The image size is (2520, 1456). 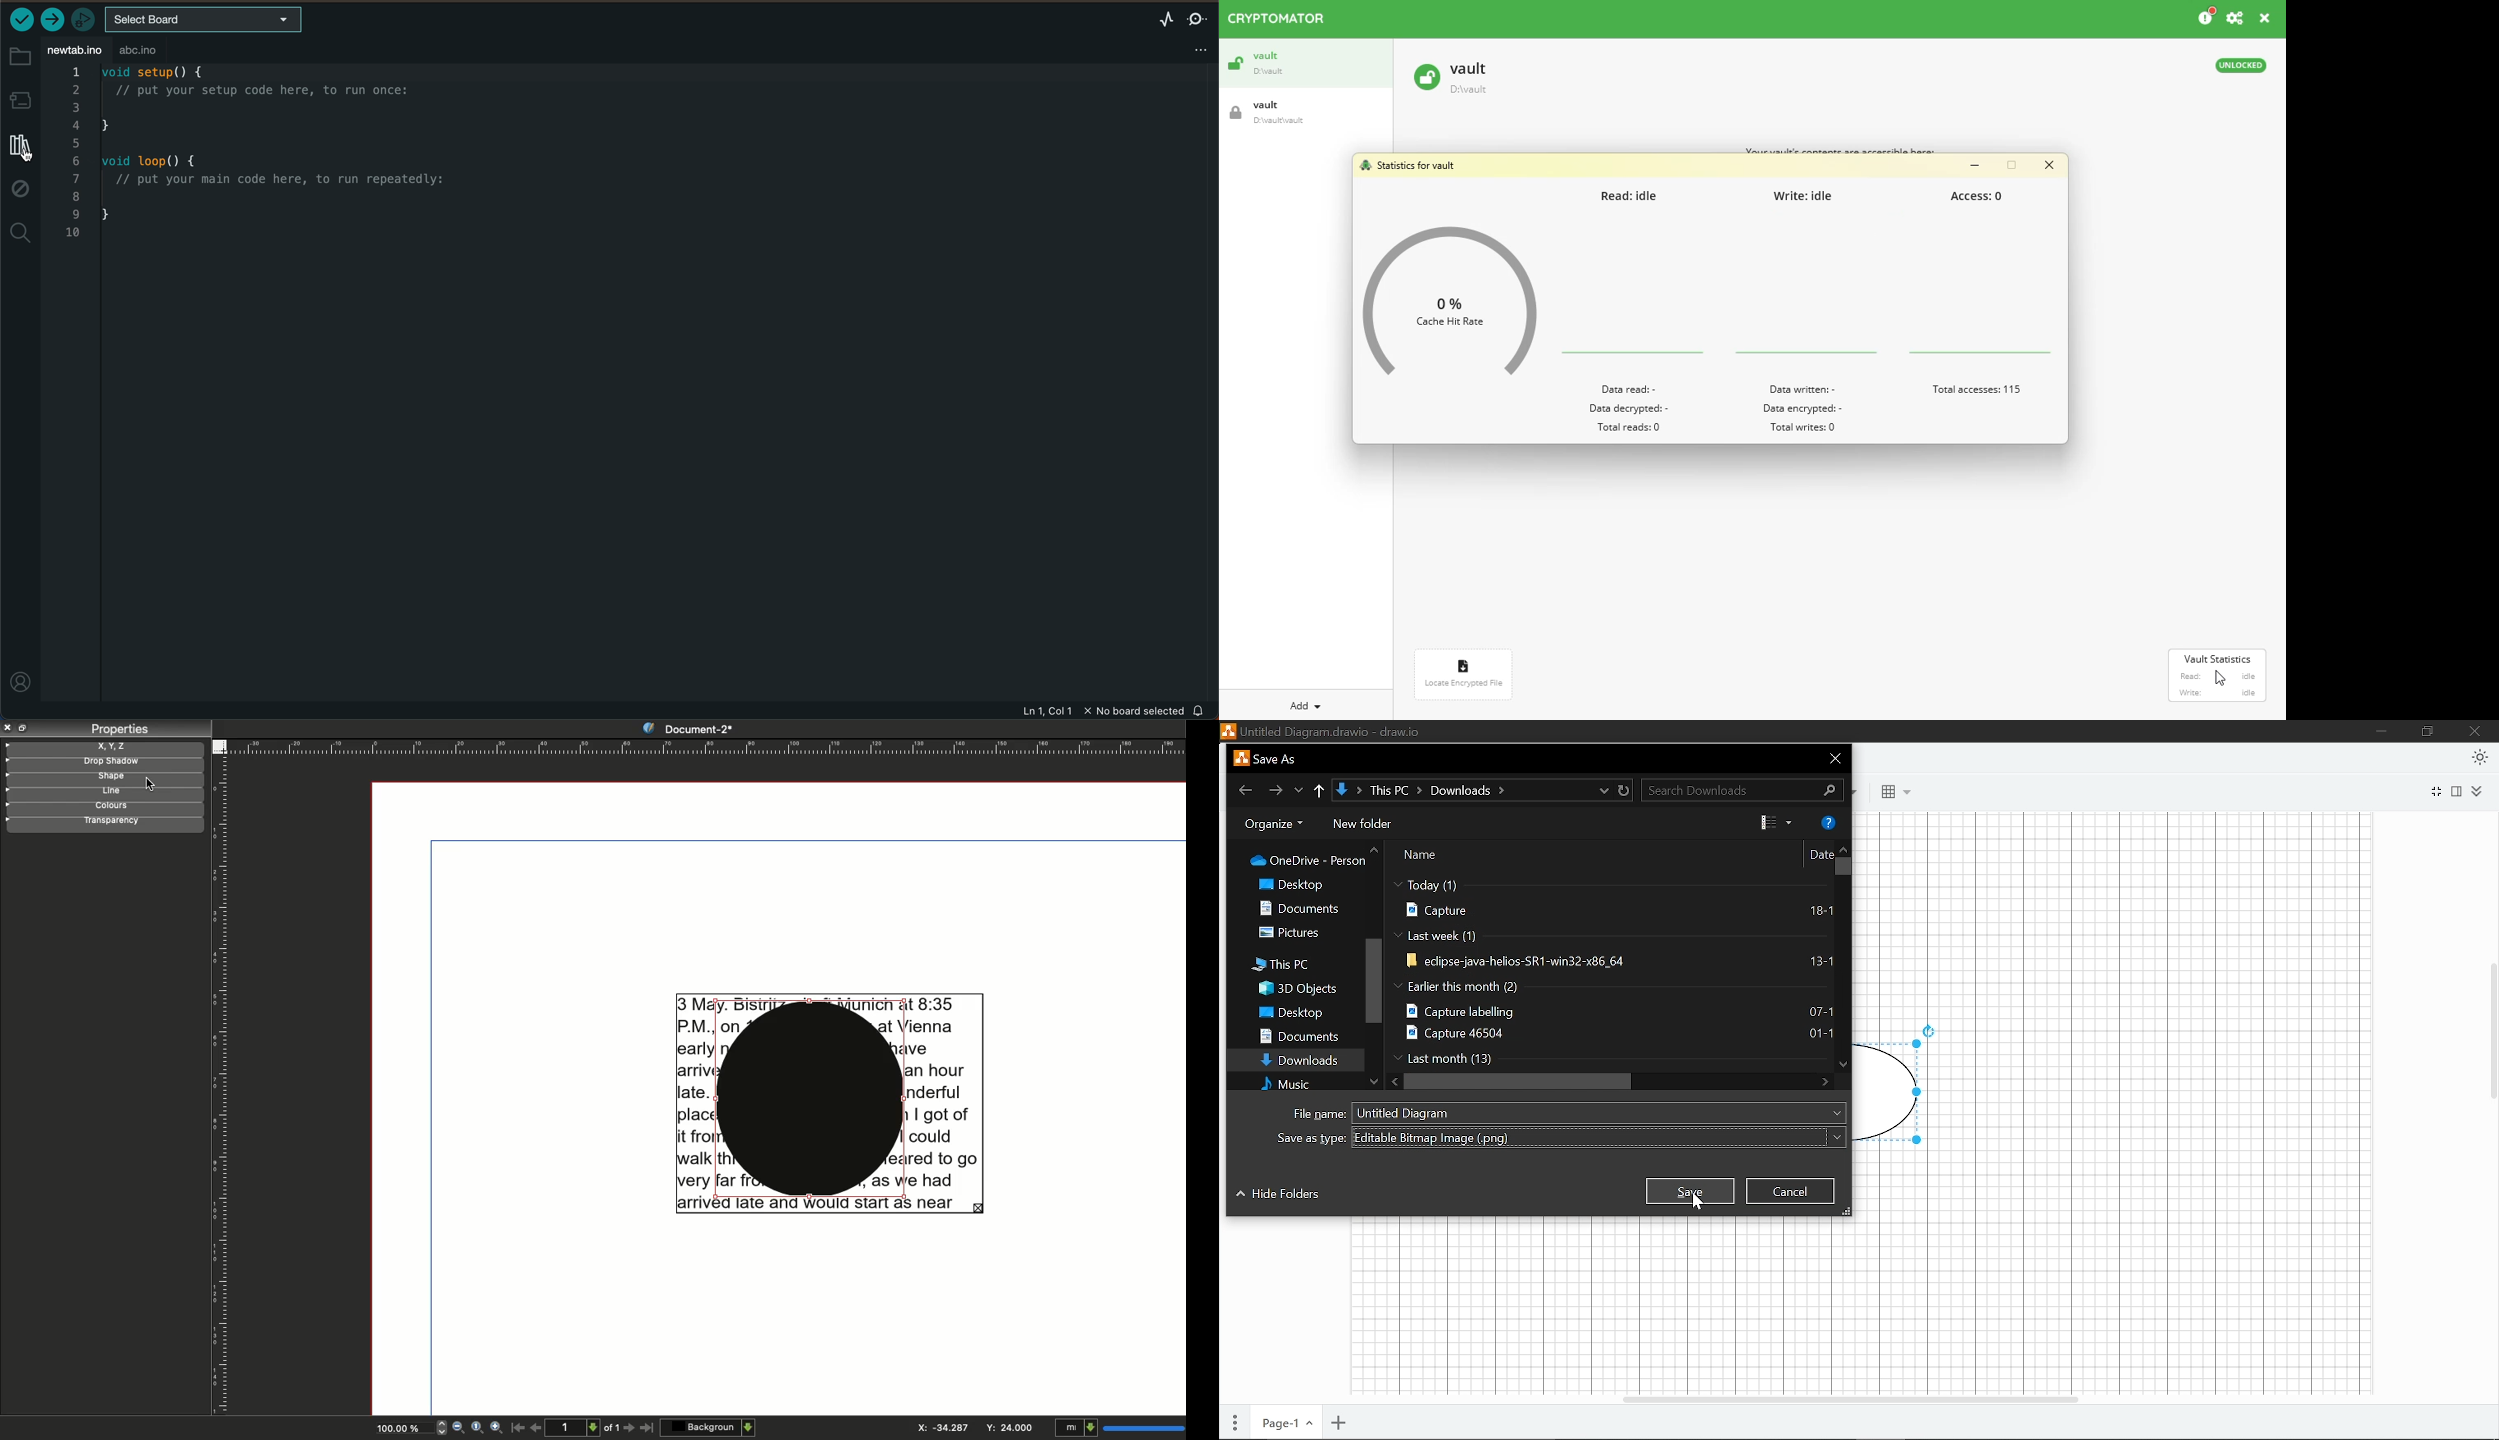 What do you see at coordinates (119, 746) in the screenshot?
I see `x, y, z` at bounding box center [119, 746].